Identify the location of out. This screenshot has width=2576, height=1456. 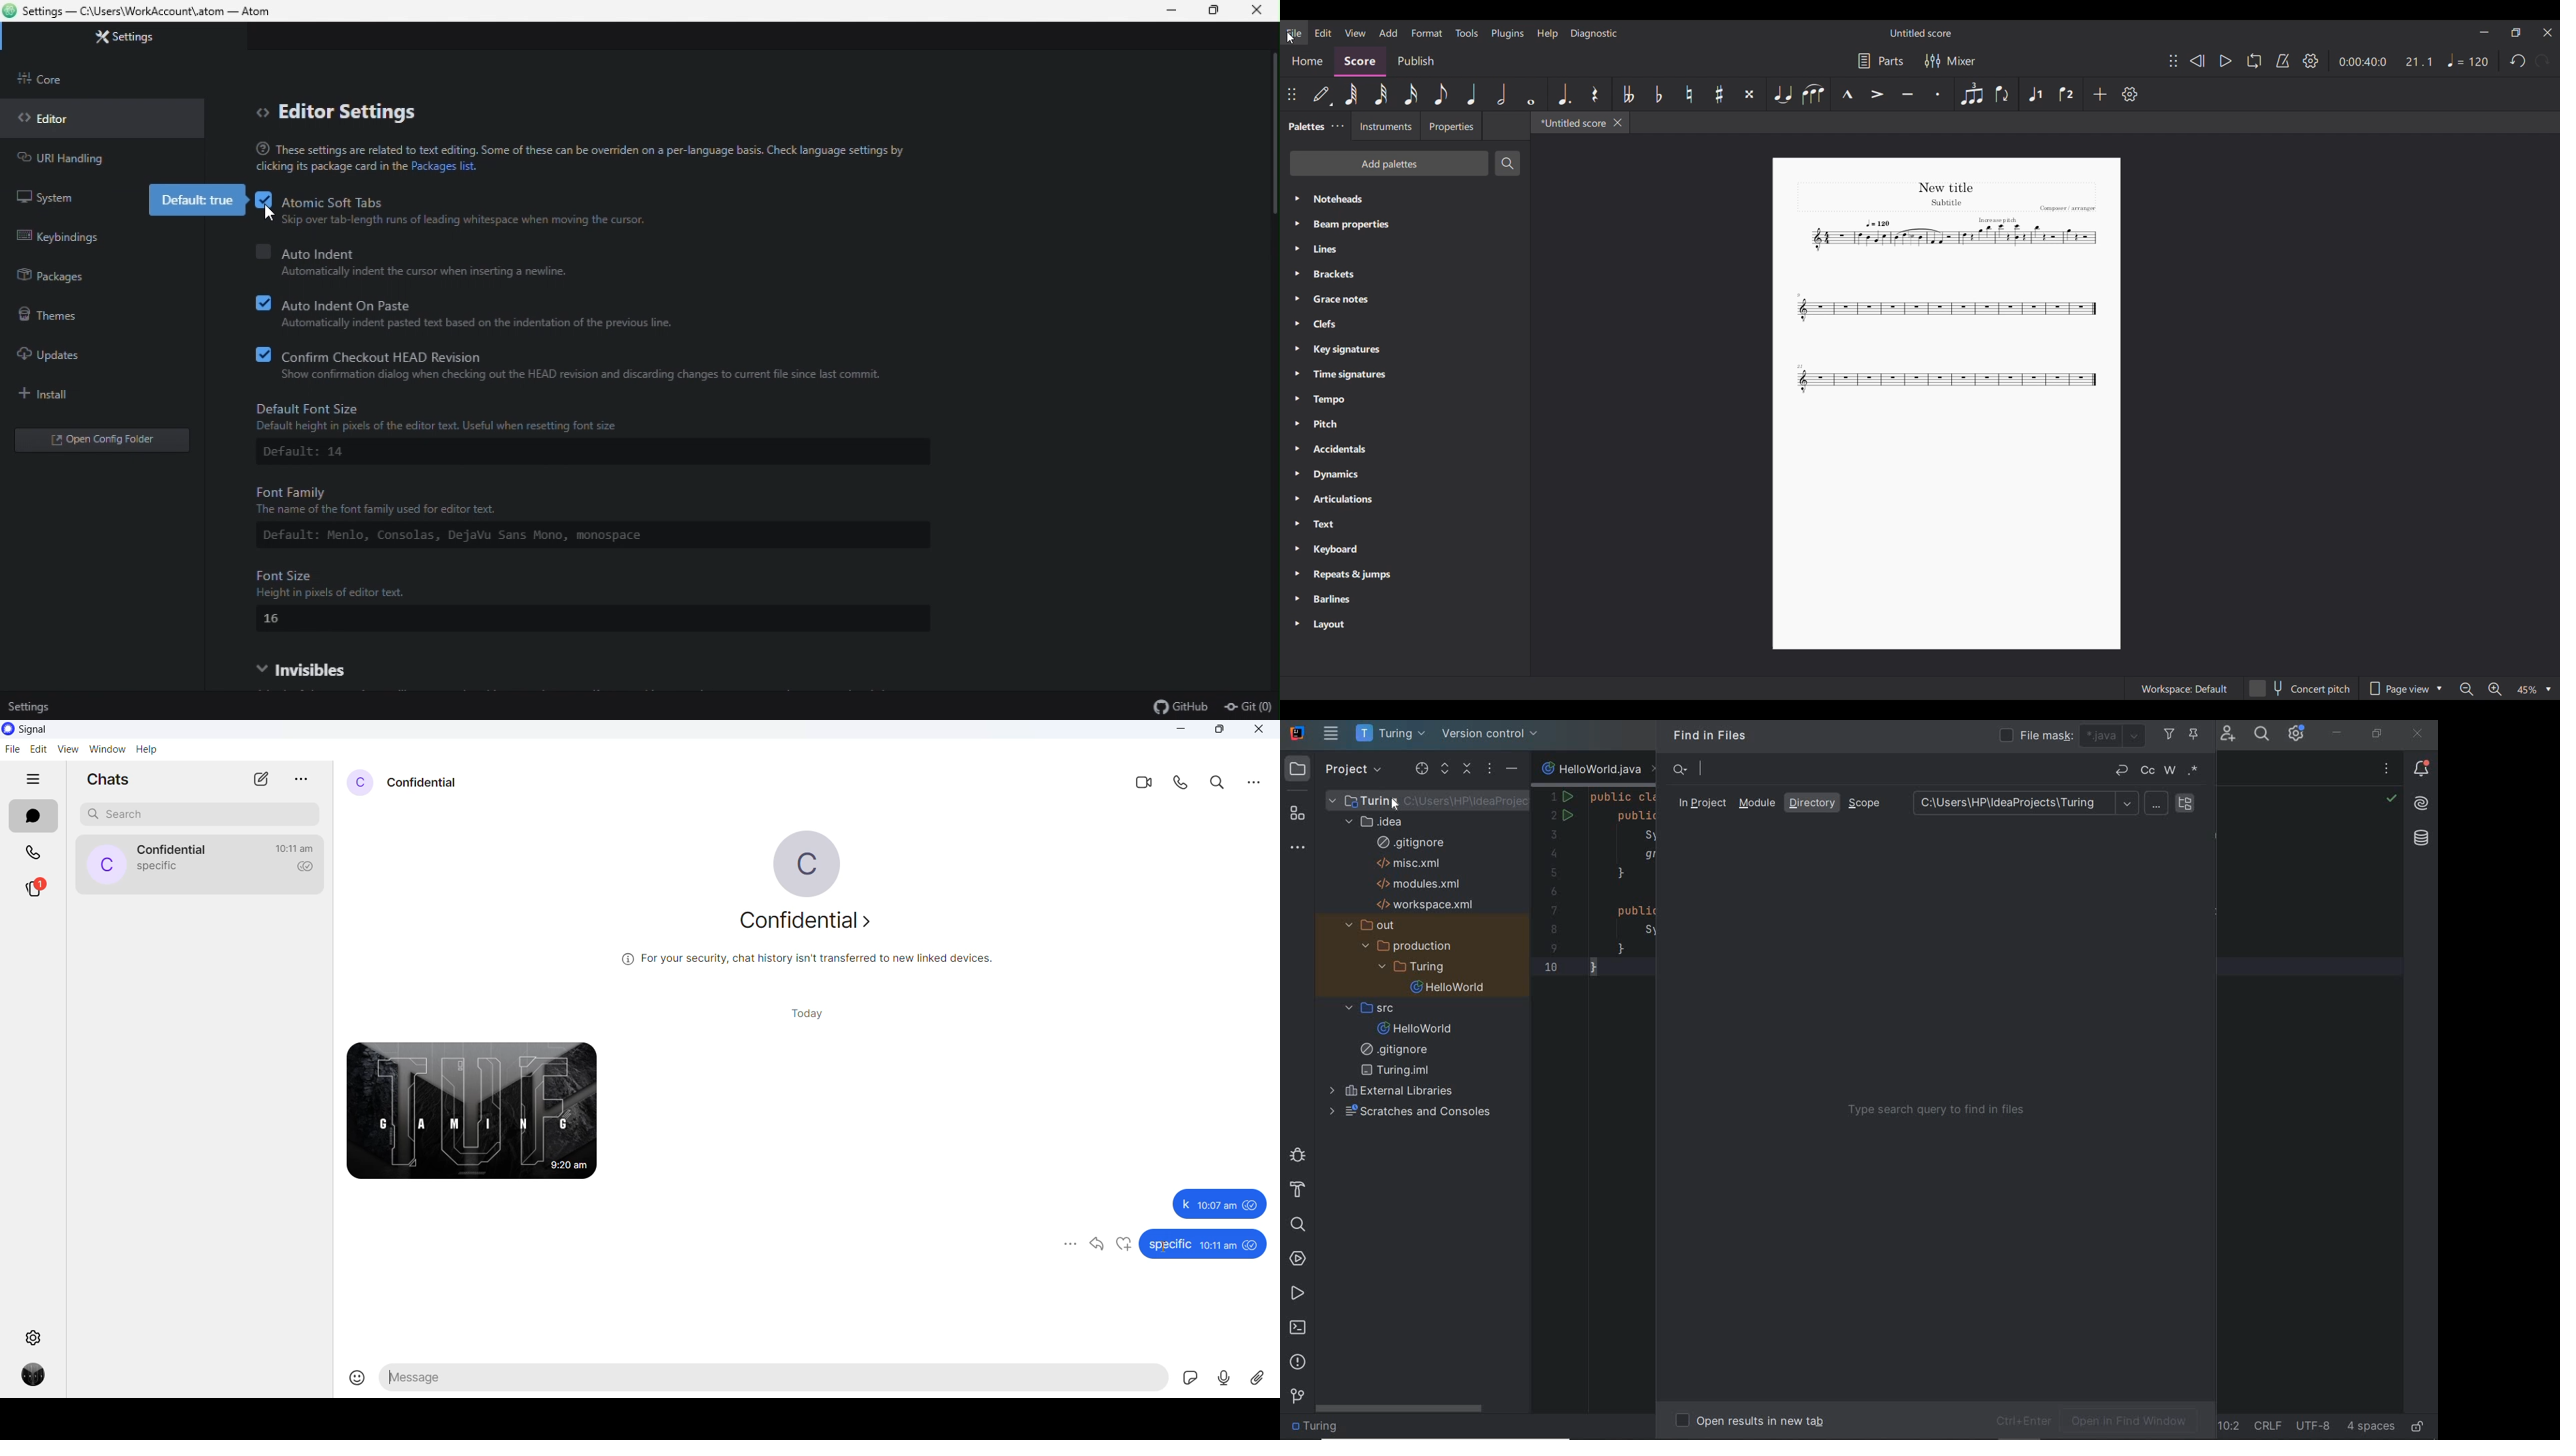
(1377, 925).